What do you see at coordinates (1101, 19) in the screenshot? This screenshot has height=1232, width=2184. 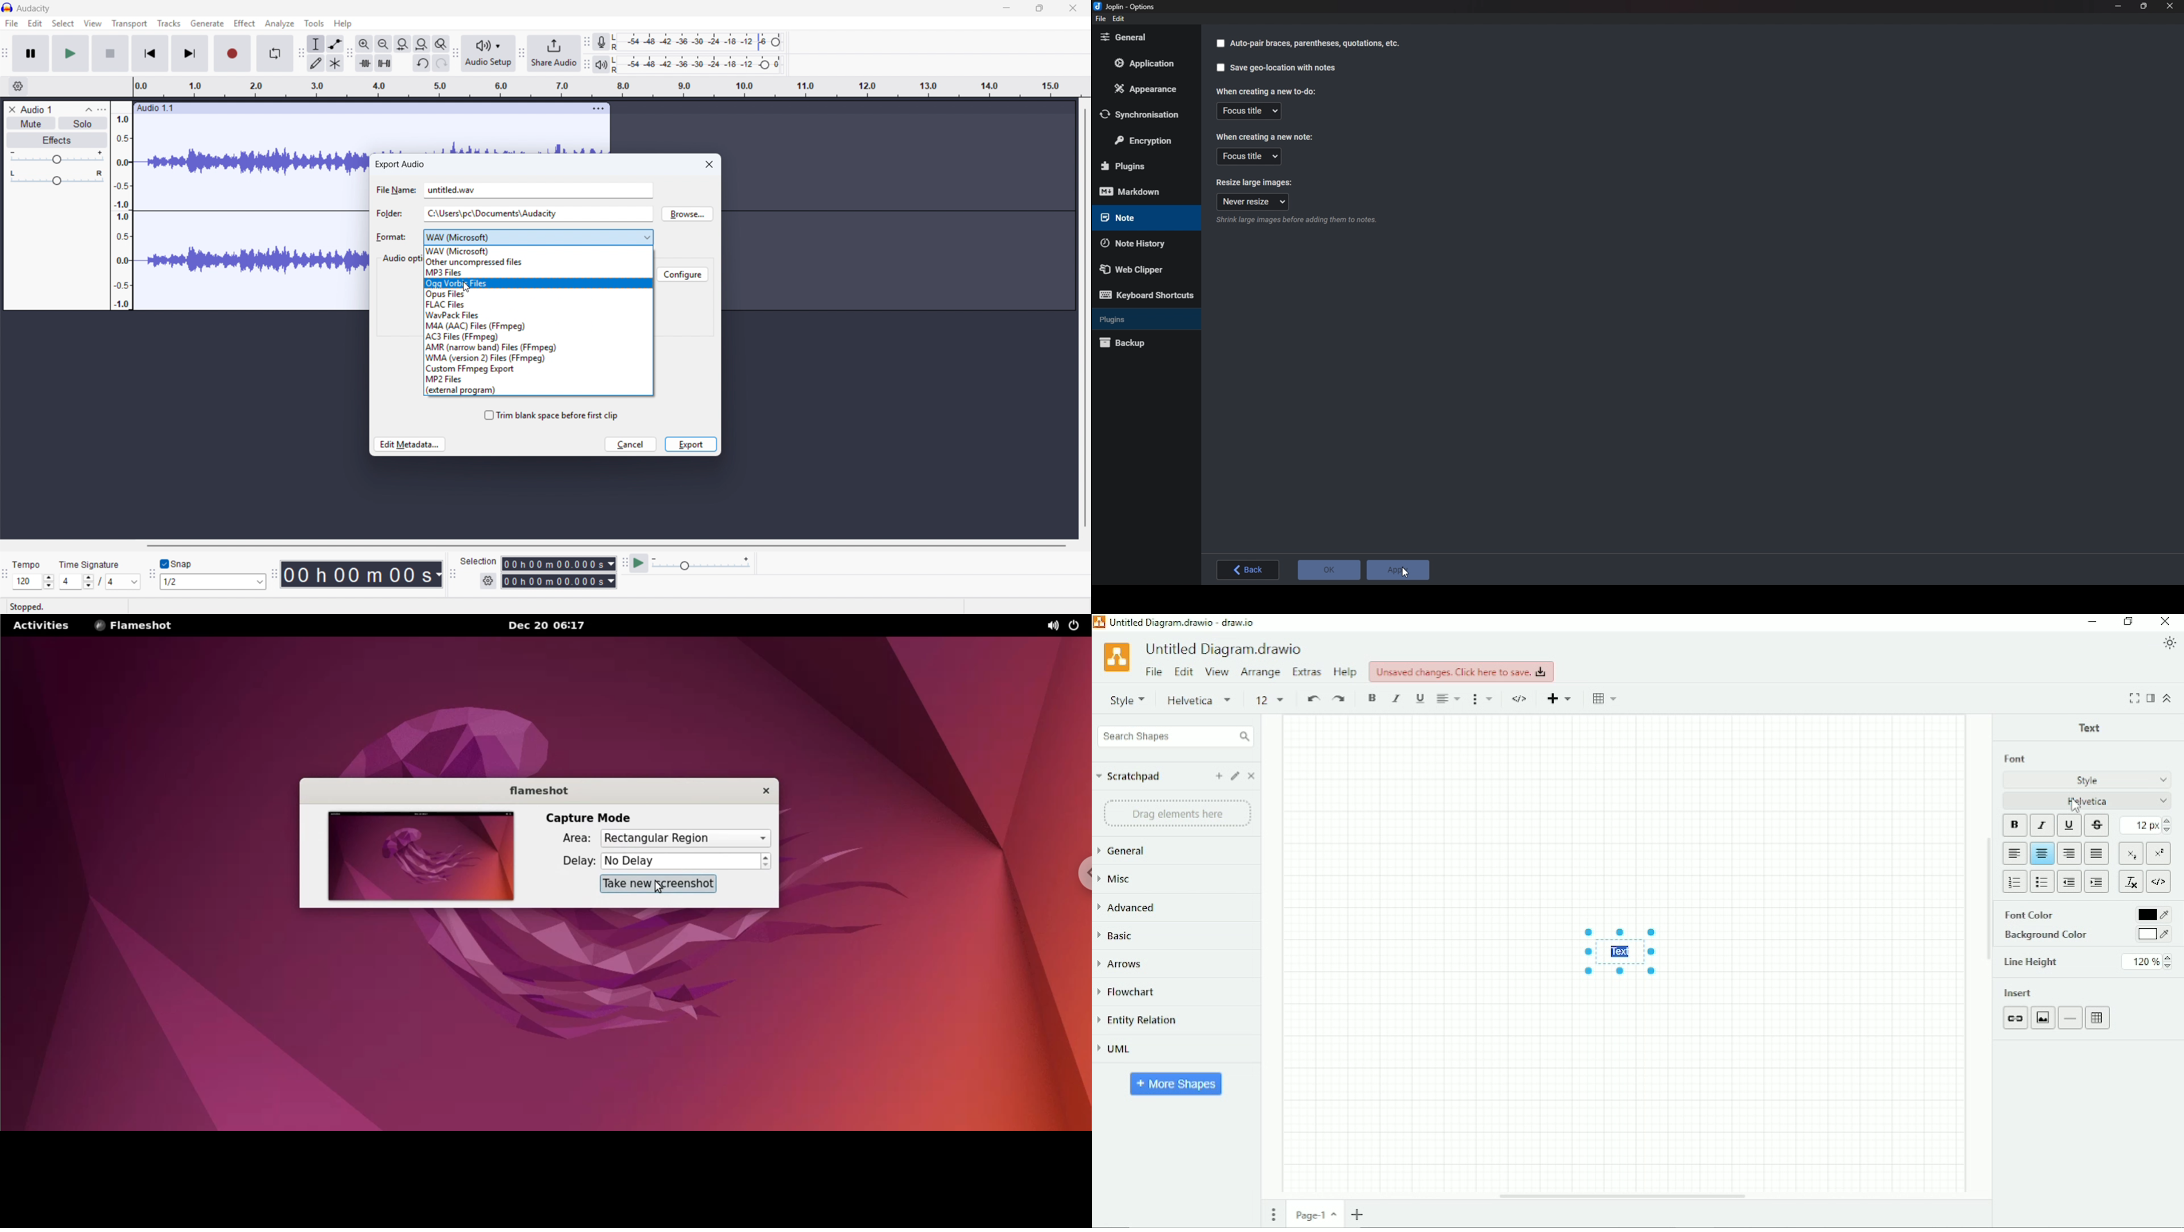 I see `File` at bounding box center [1101, 19].